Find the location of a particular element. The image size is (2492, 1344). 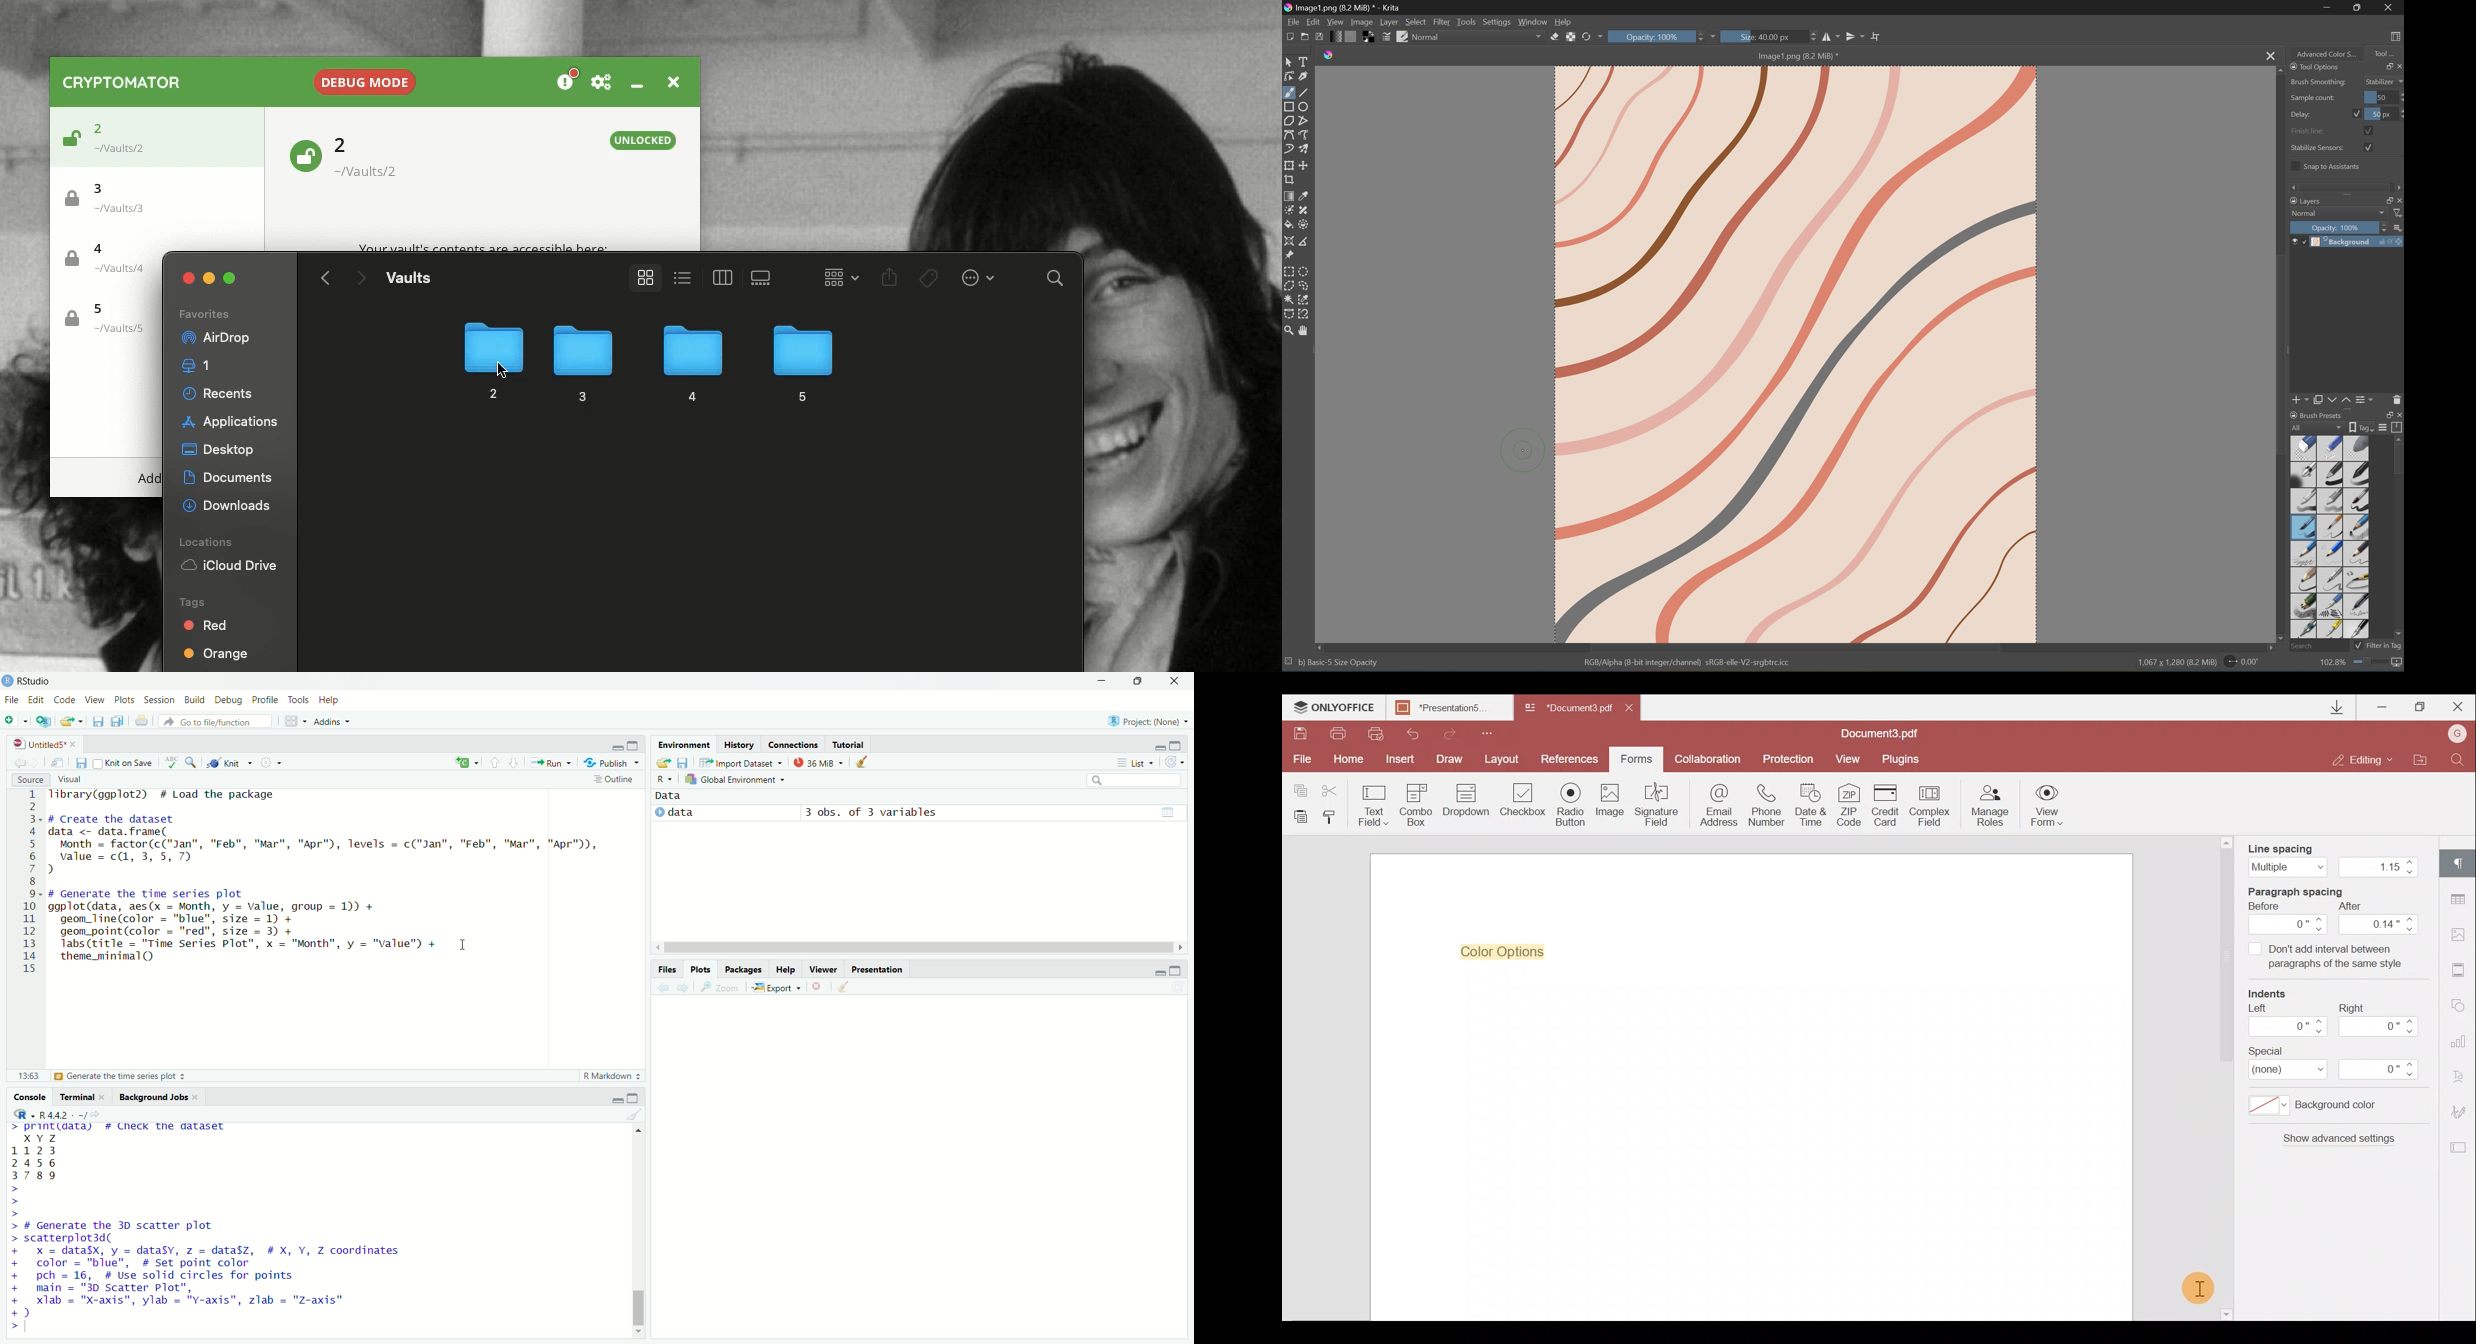

Thumbnail is located at coordinates (2398, 227).